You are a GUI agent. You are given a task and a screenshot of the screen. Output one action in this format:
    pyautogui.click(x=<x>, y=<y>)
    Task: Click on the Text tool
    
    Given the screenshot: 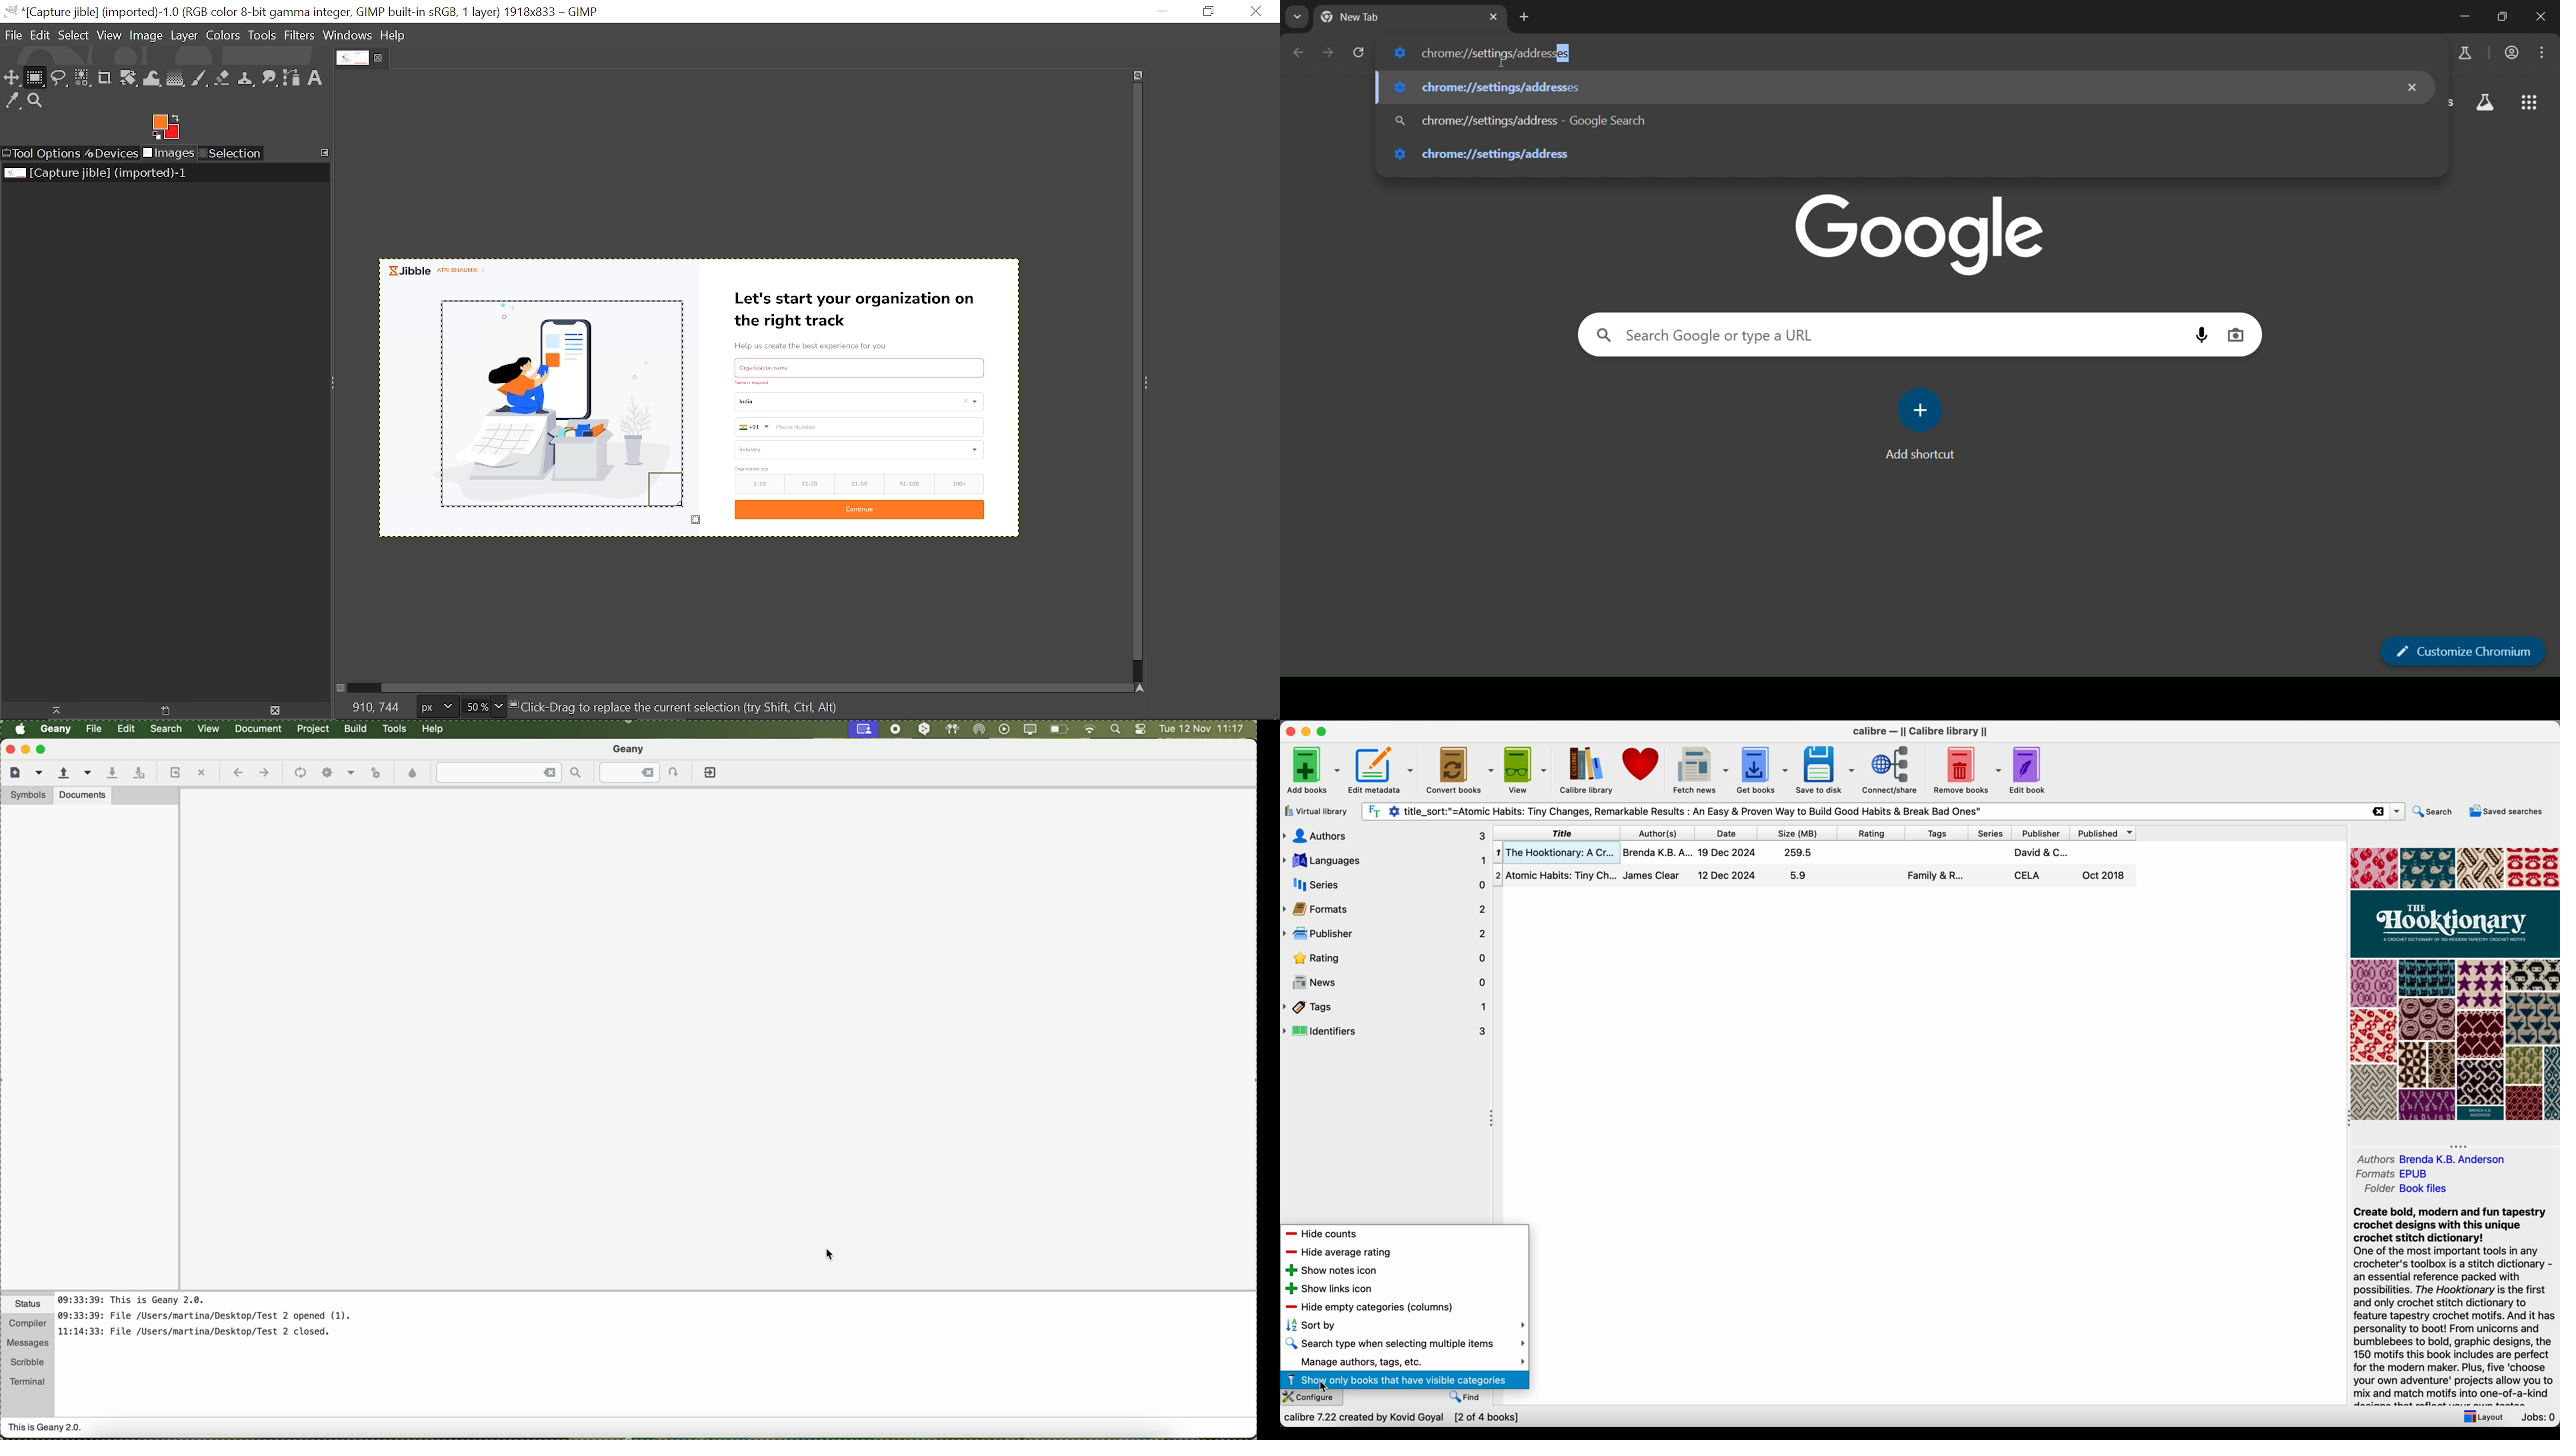 What is the action you would take?
    pyautogui.click(x=316, y=77)
    